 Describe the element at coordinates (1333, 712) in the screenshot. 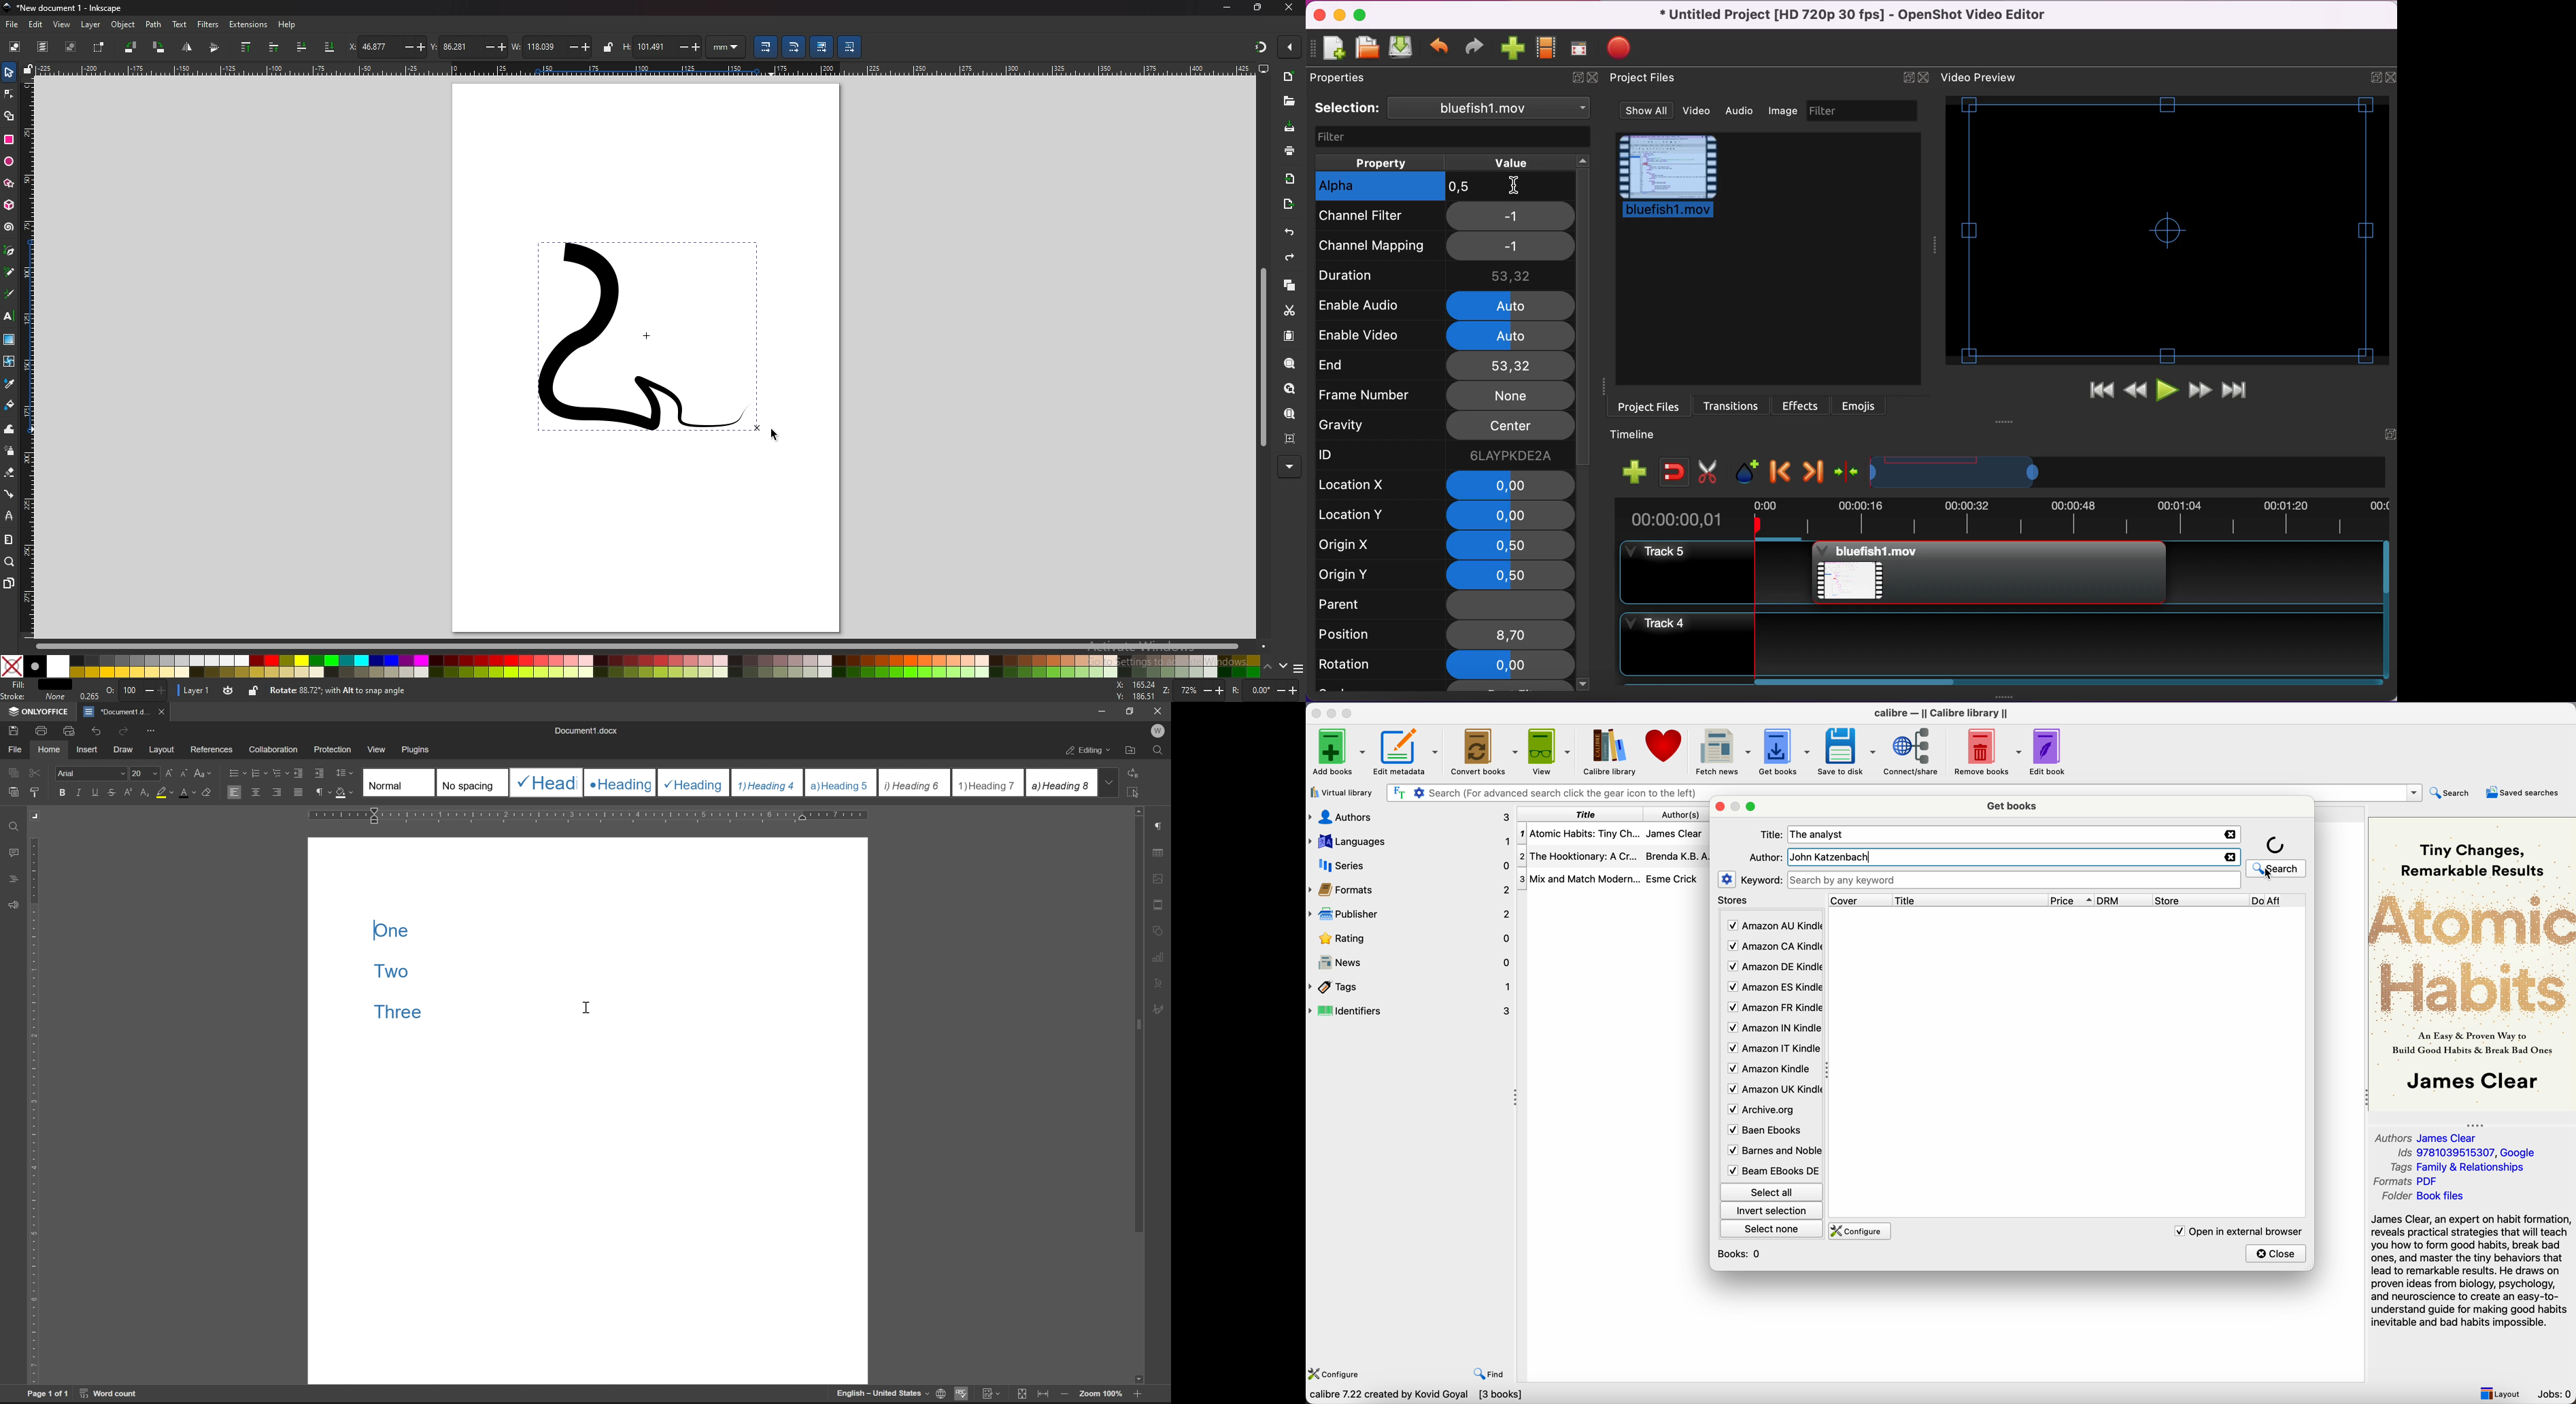

I see `minimize app` at that location.